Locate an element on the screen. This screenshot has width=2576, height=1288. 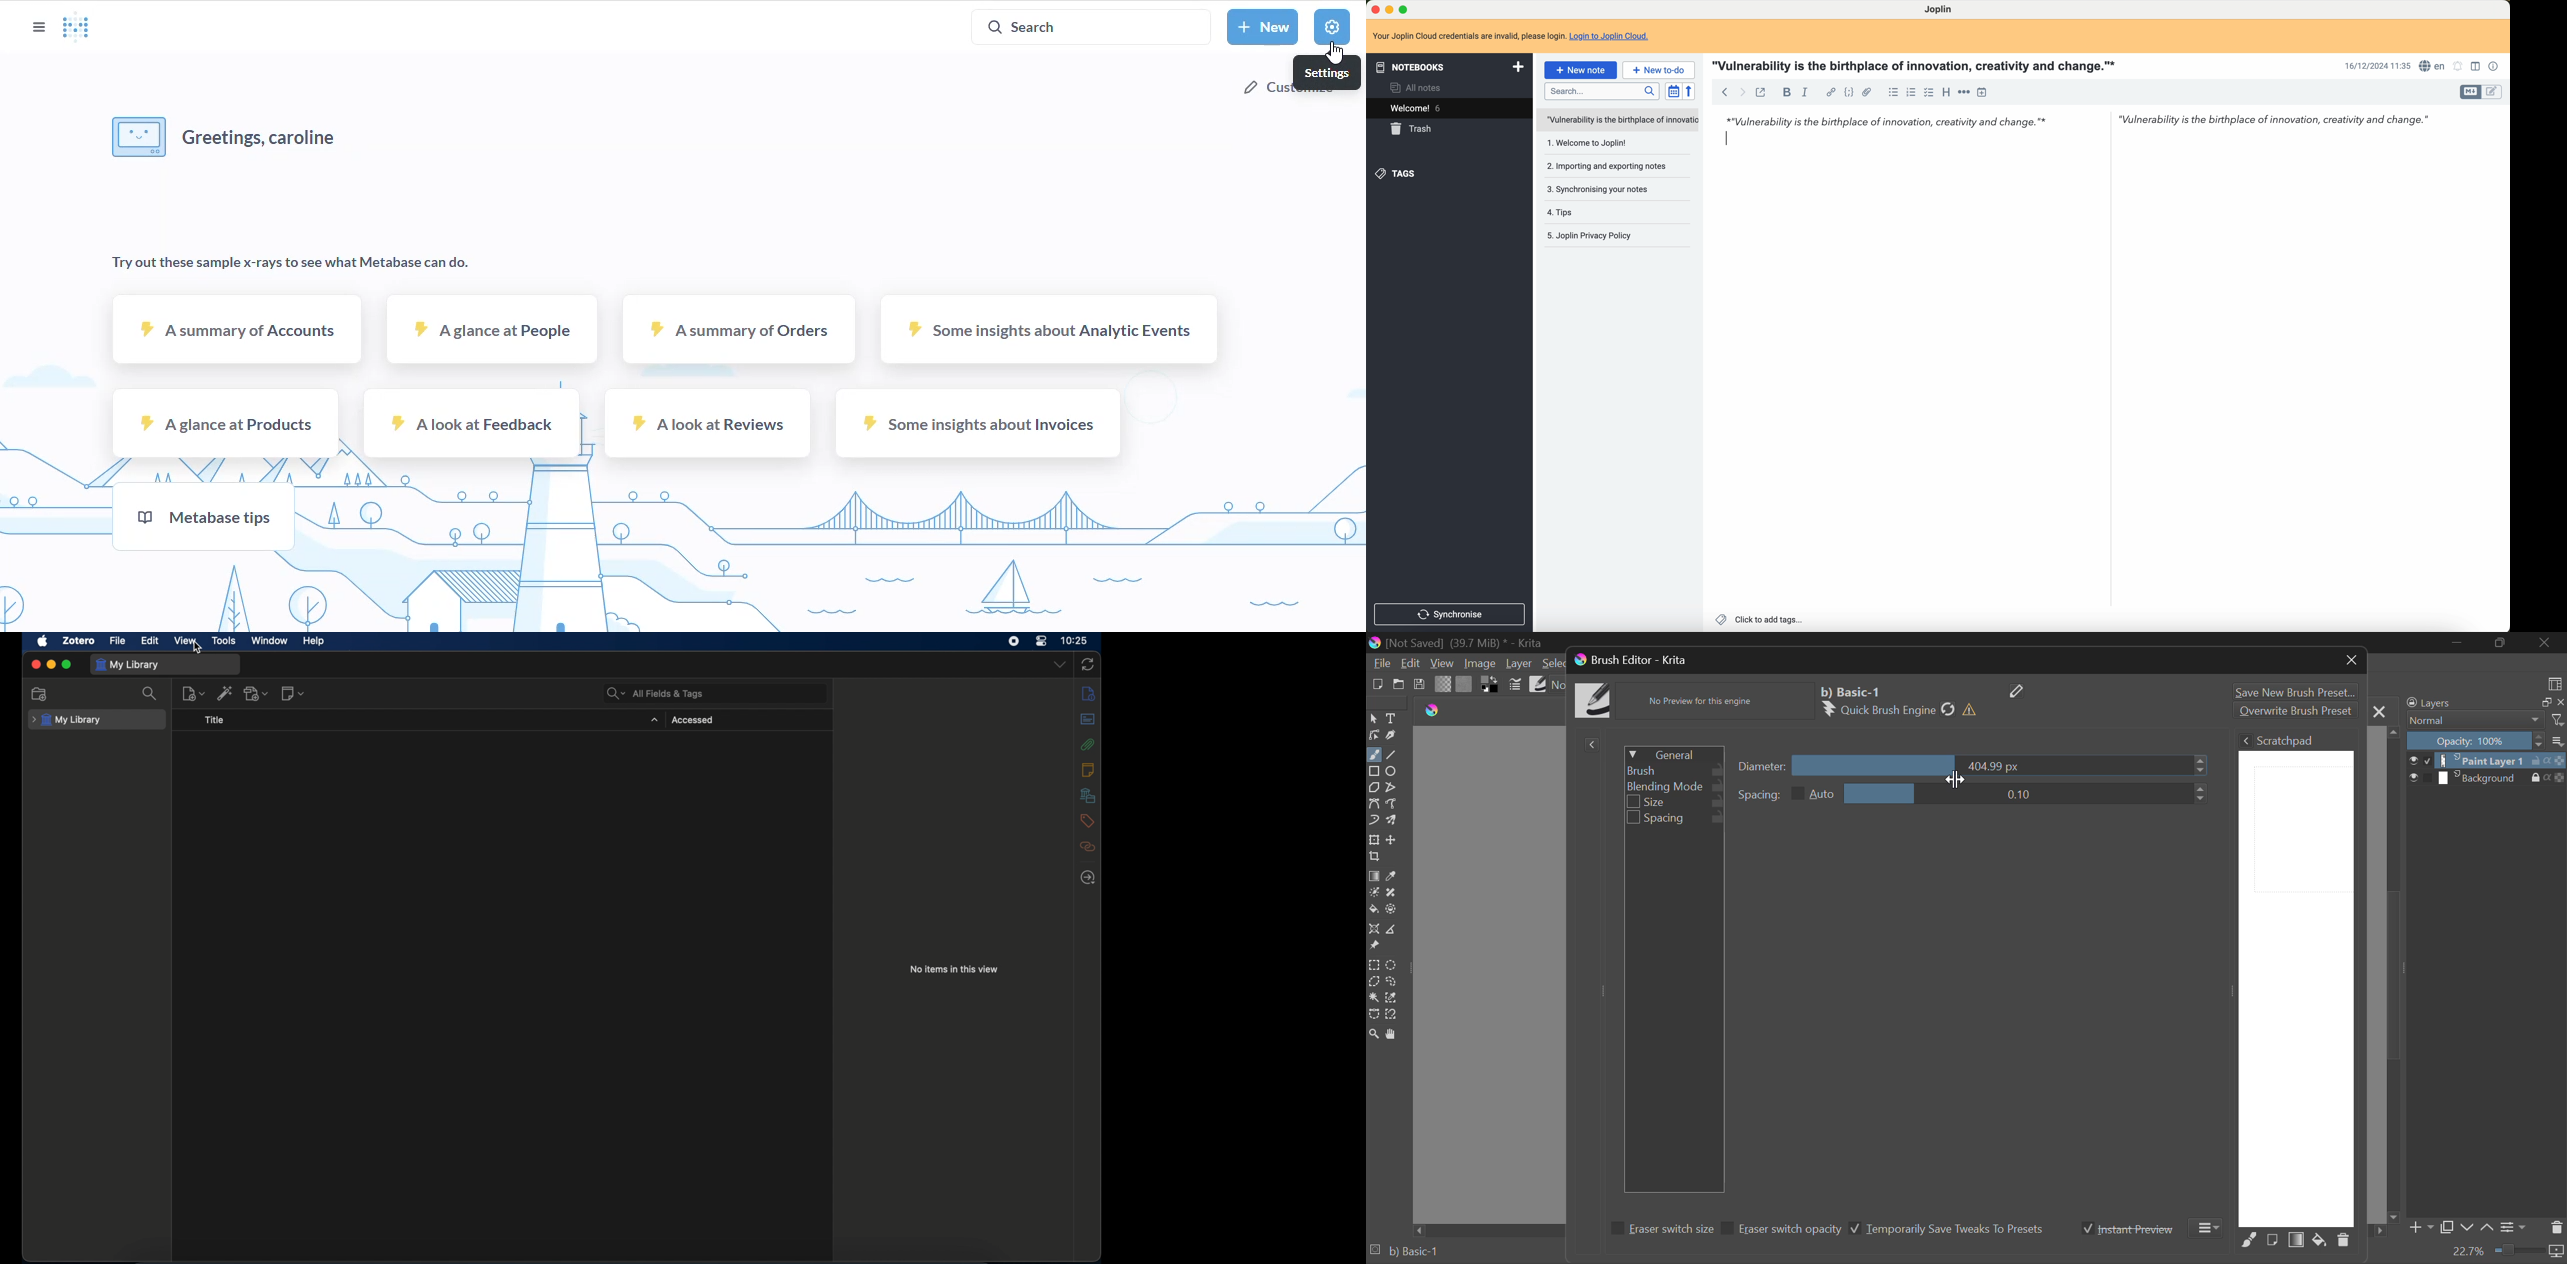
Spacing is located at coordinates (1973, 793).